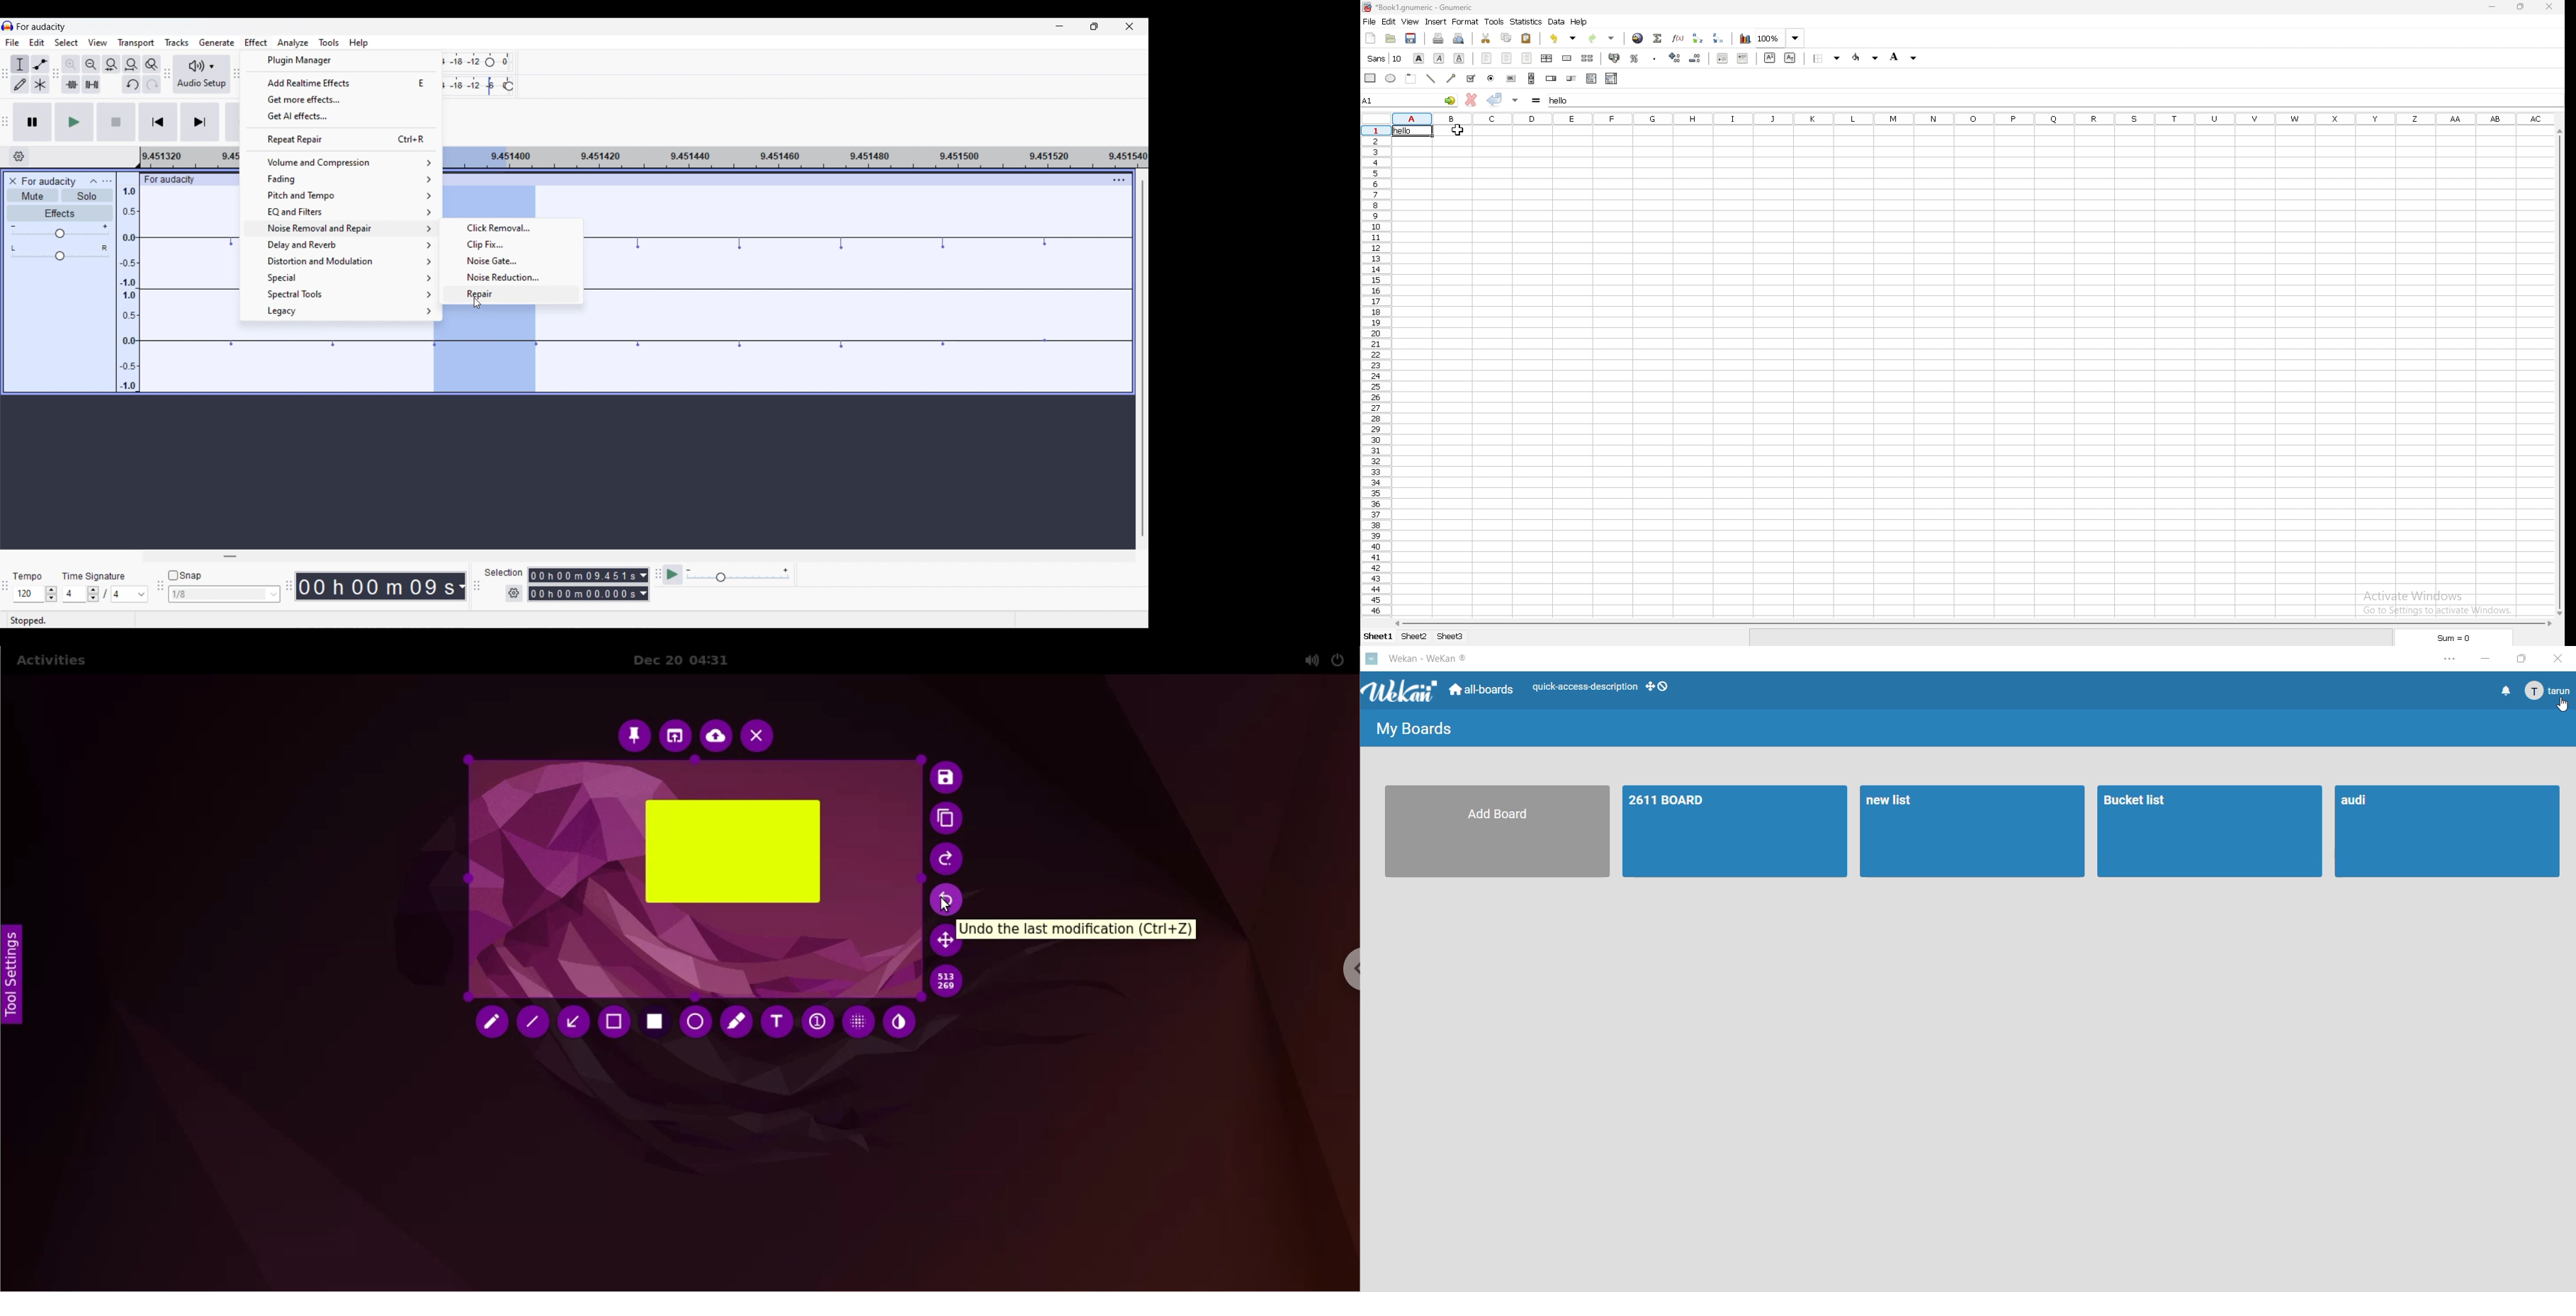 The width and height of the screenshot is (2576, 1316). Describe the element at coordinates (200, 122) in the screenshot. I see `Skip/Select to end` at that location.